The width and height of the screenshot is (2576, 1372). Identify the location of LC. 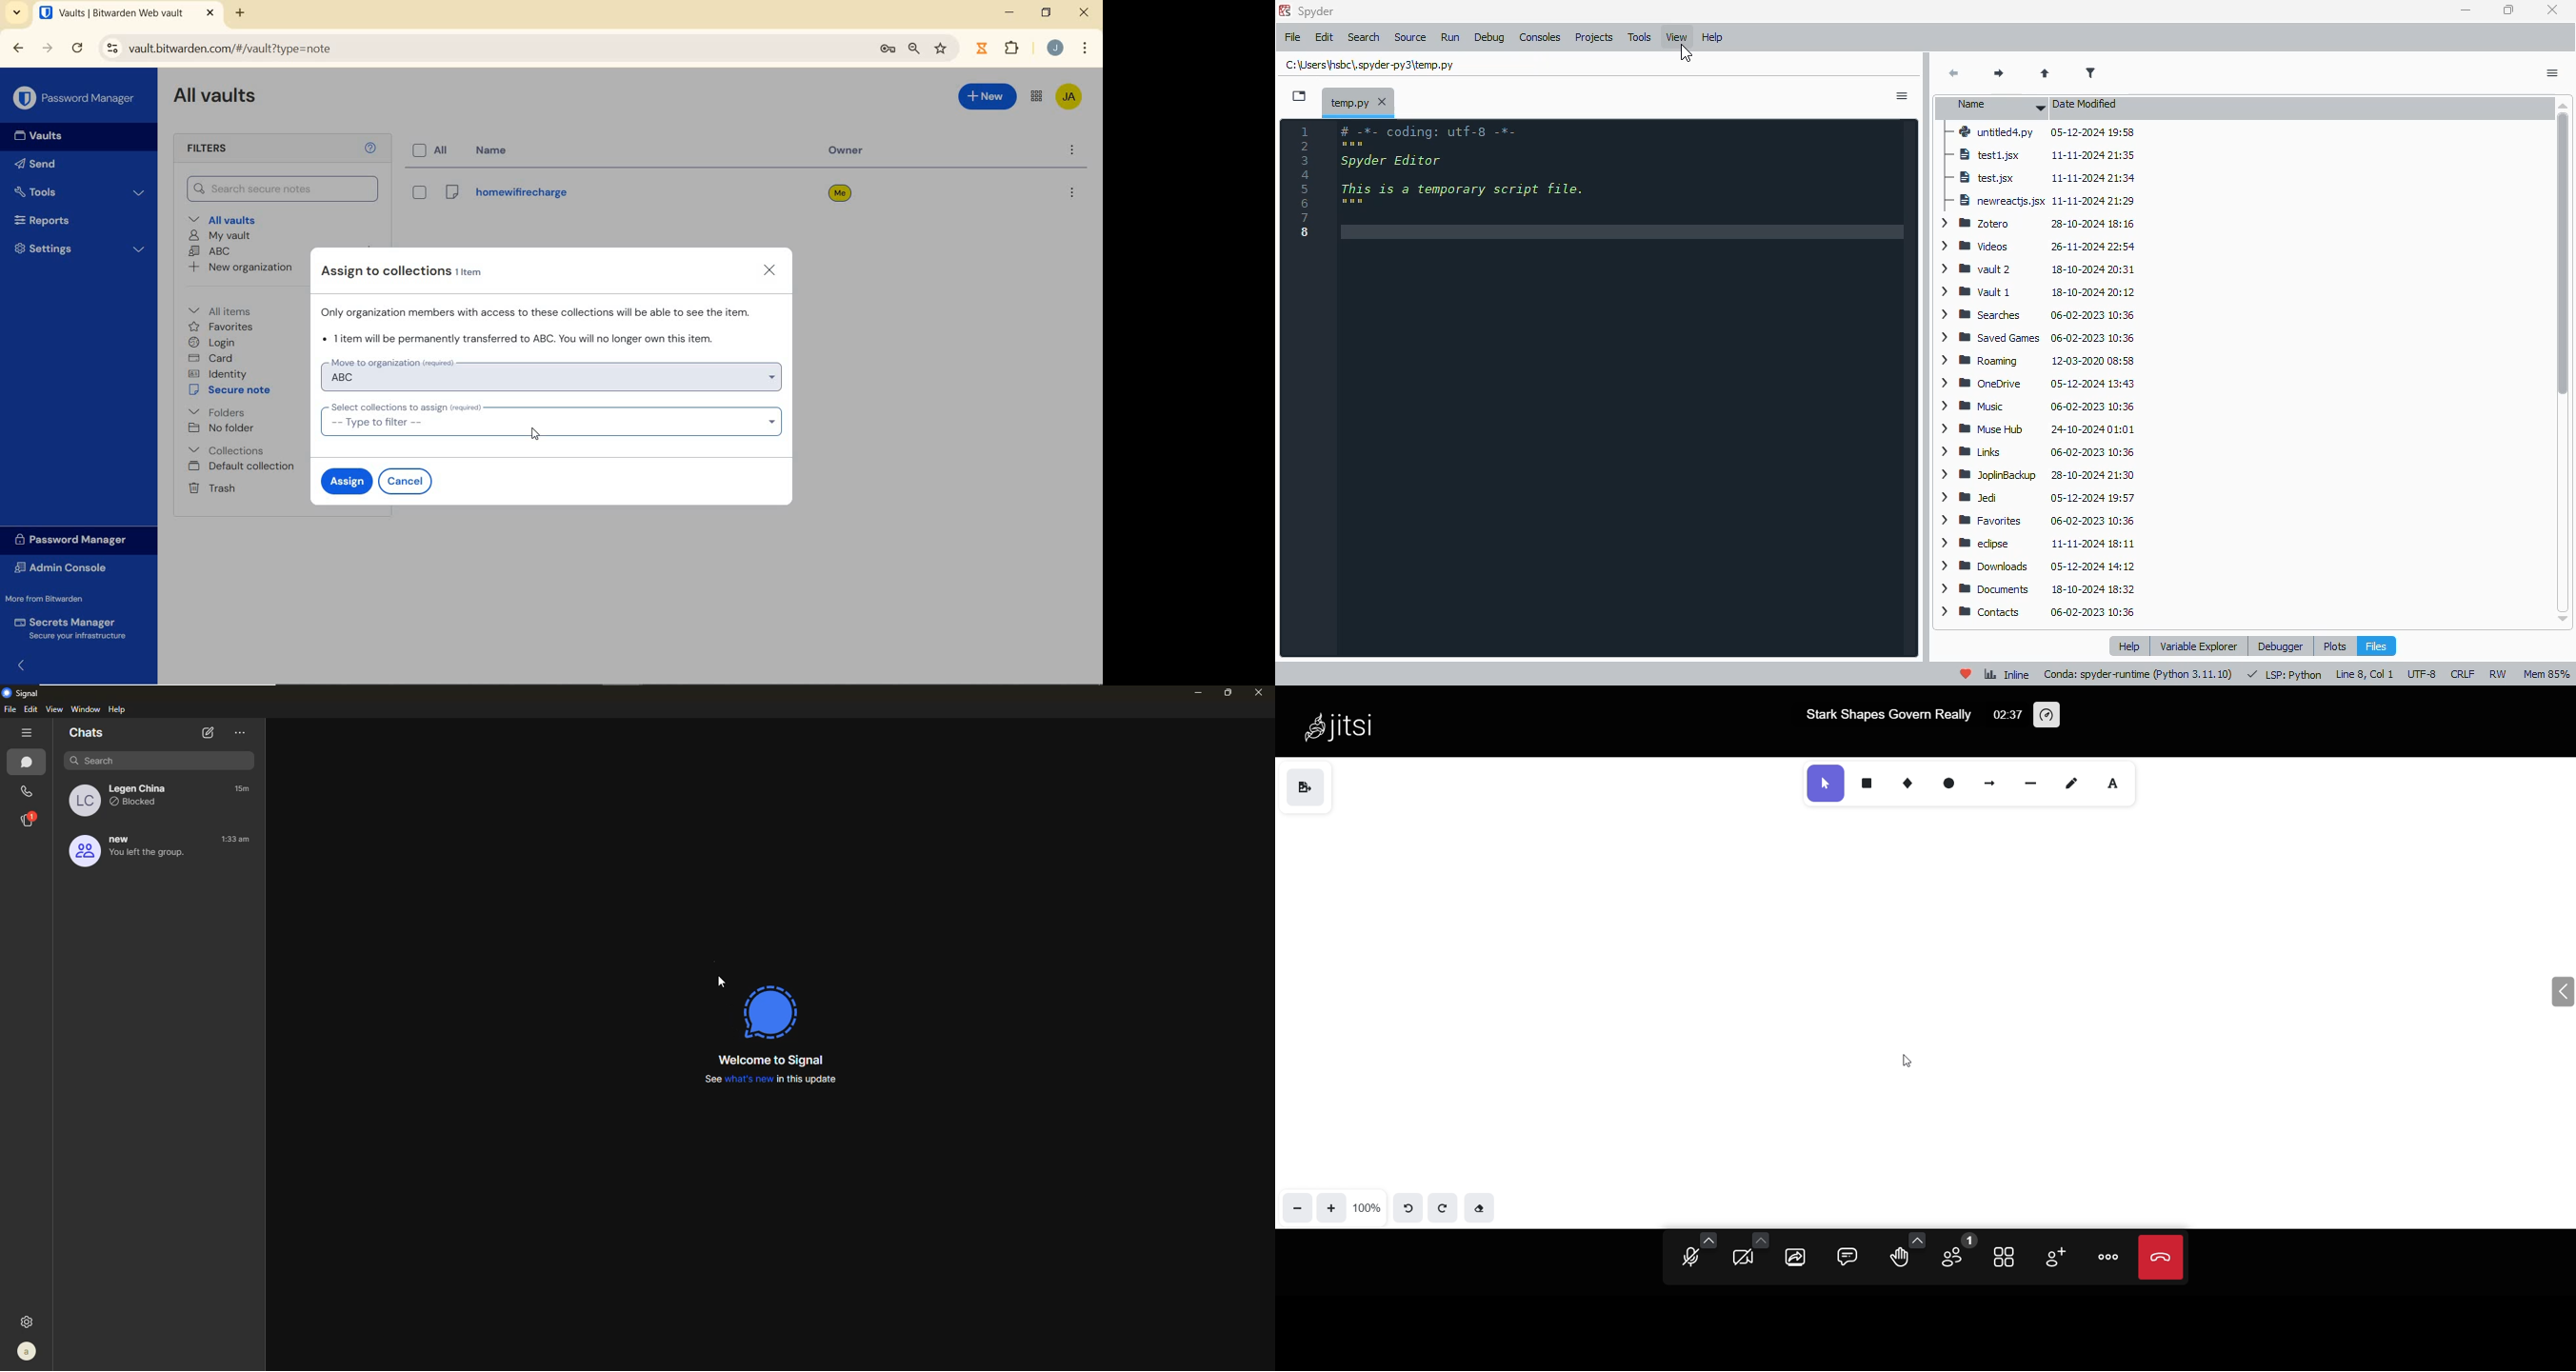
(81, 800).